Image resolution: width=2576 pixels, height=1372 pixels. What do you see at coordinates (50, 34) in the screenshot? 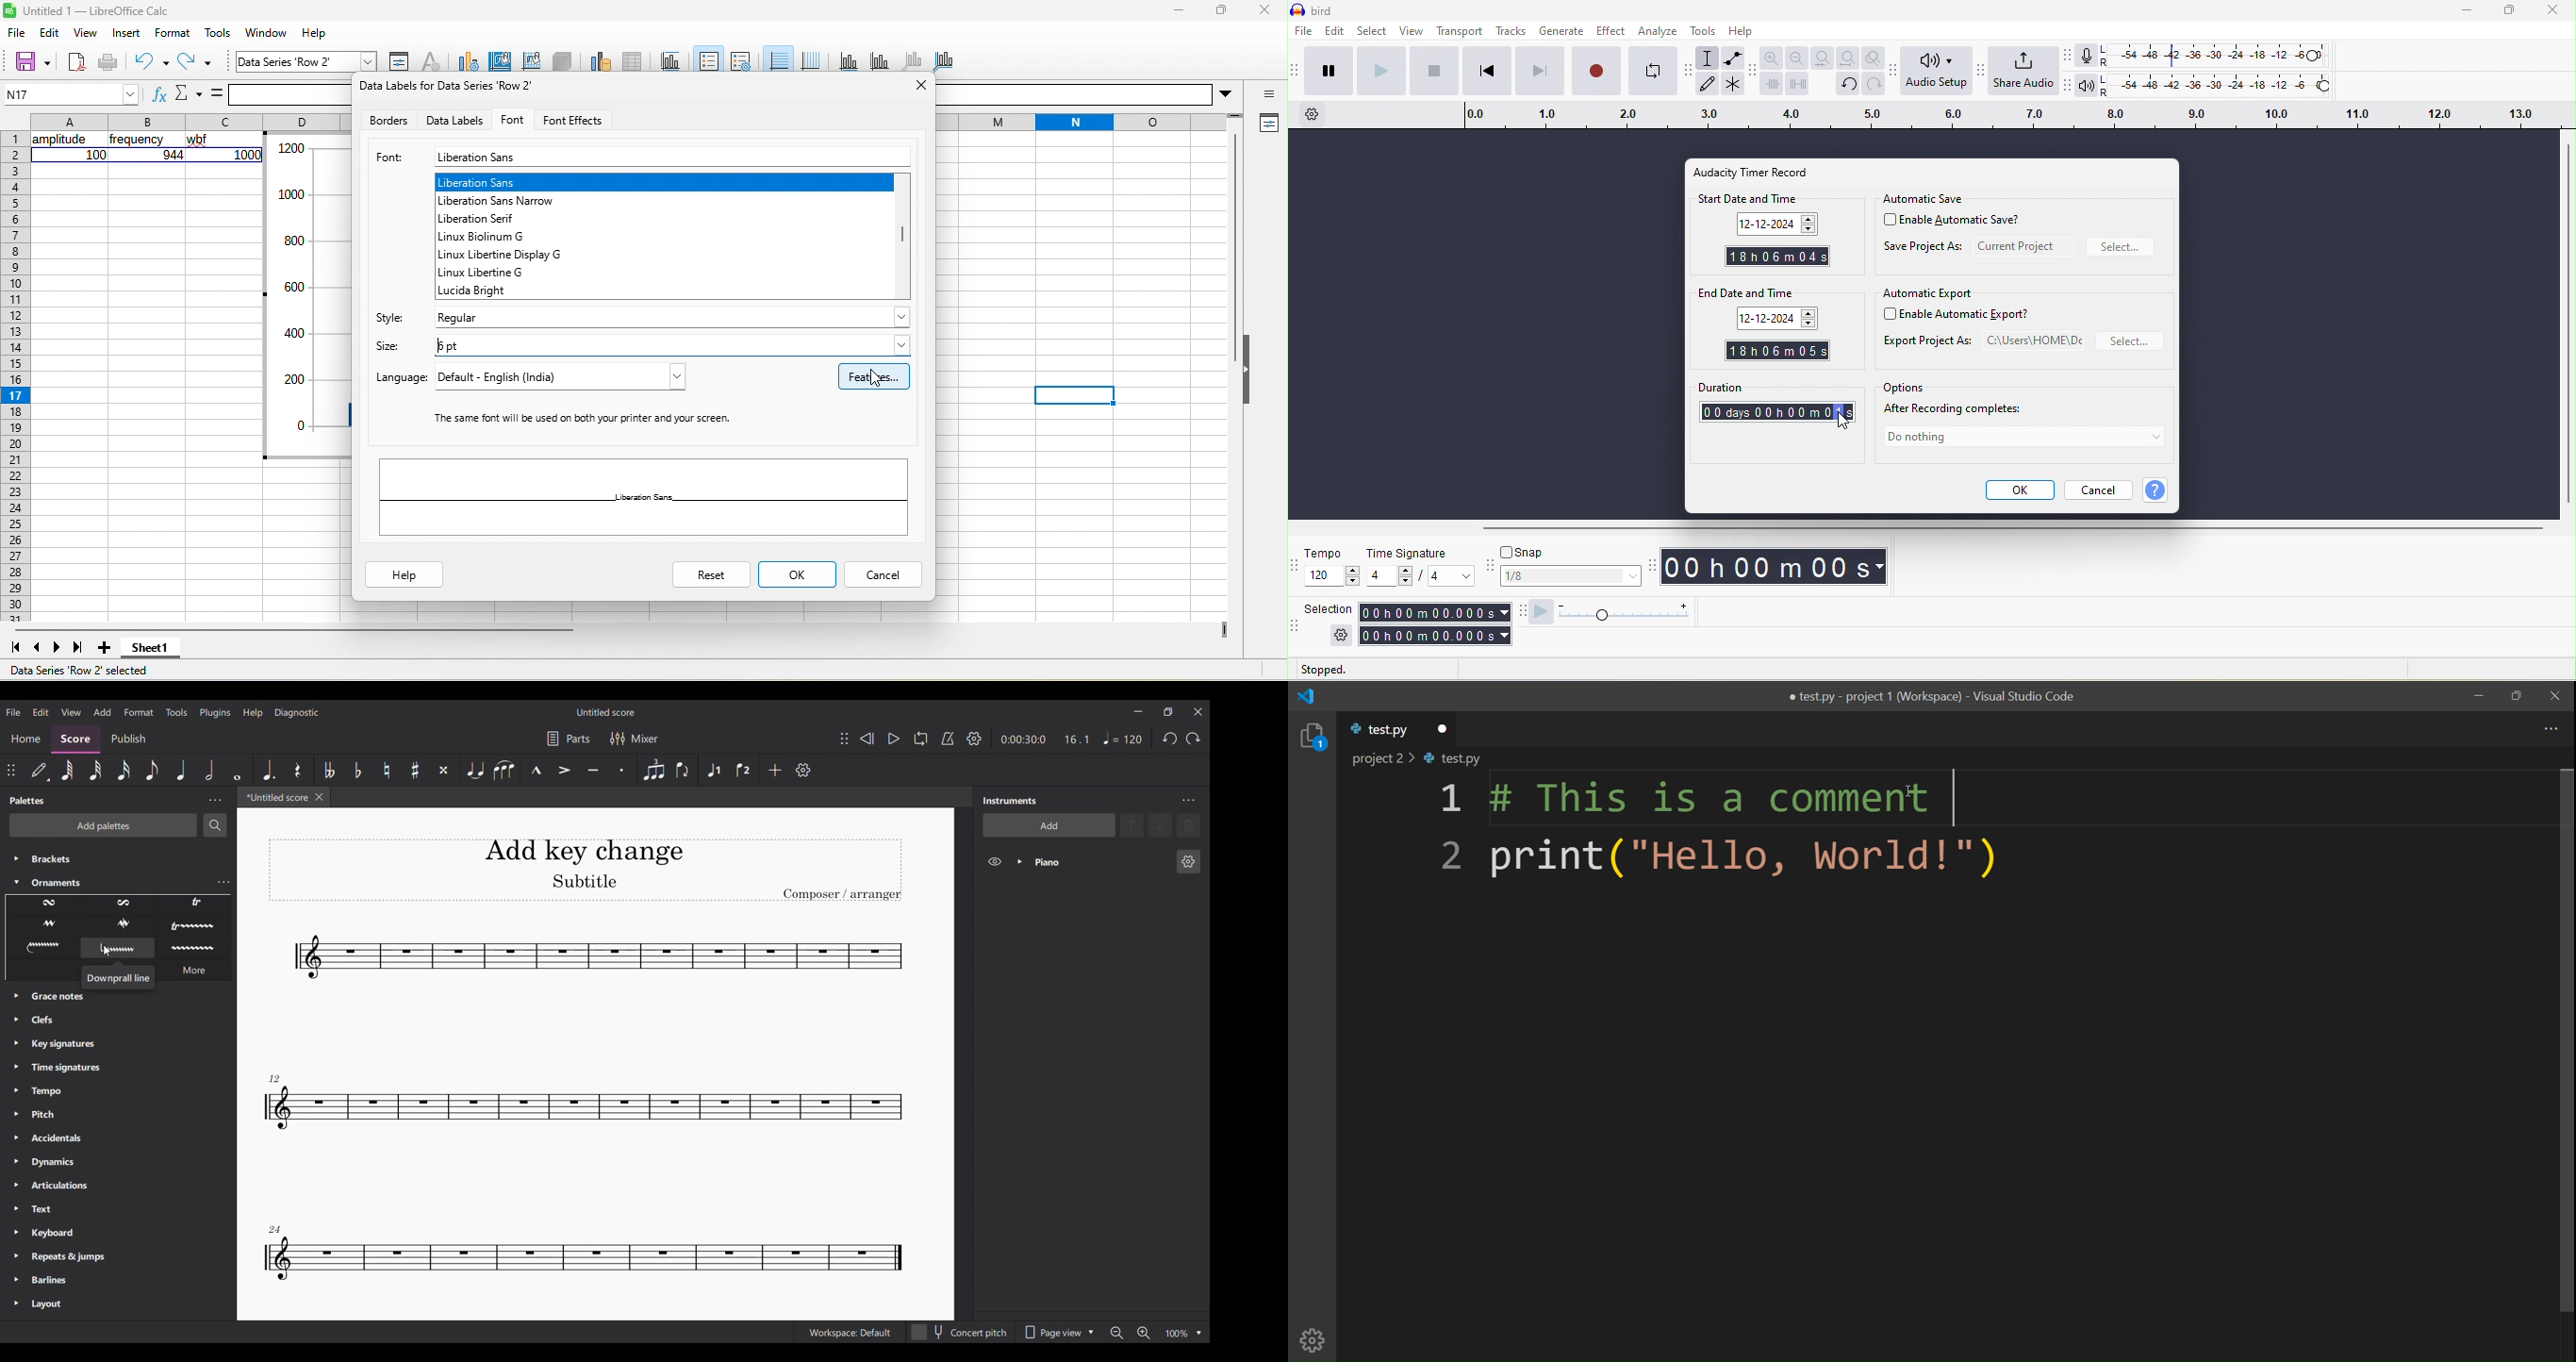
I see `edit` at bounding box center [50, 34].